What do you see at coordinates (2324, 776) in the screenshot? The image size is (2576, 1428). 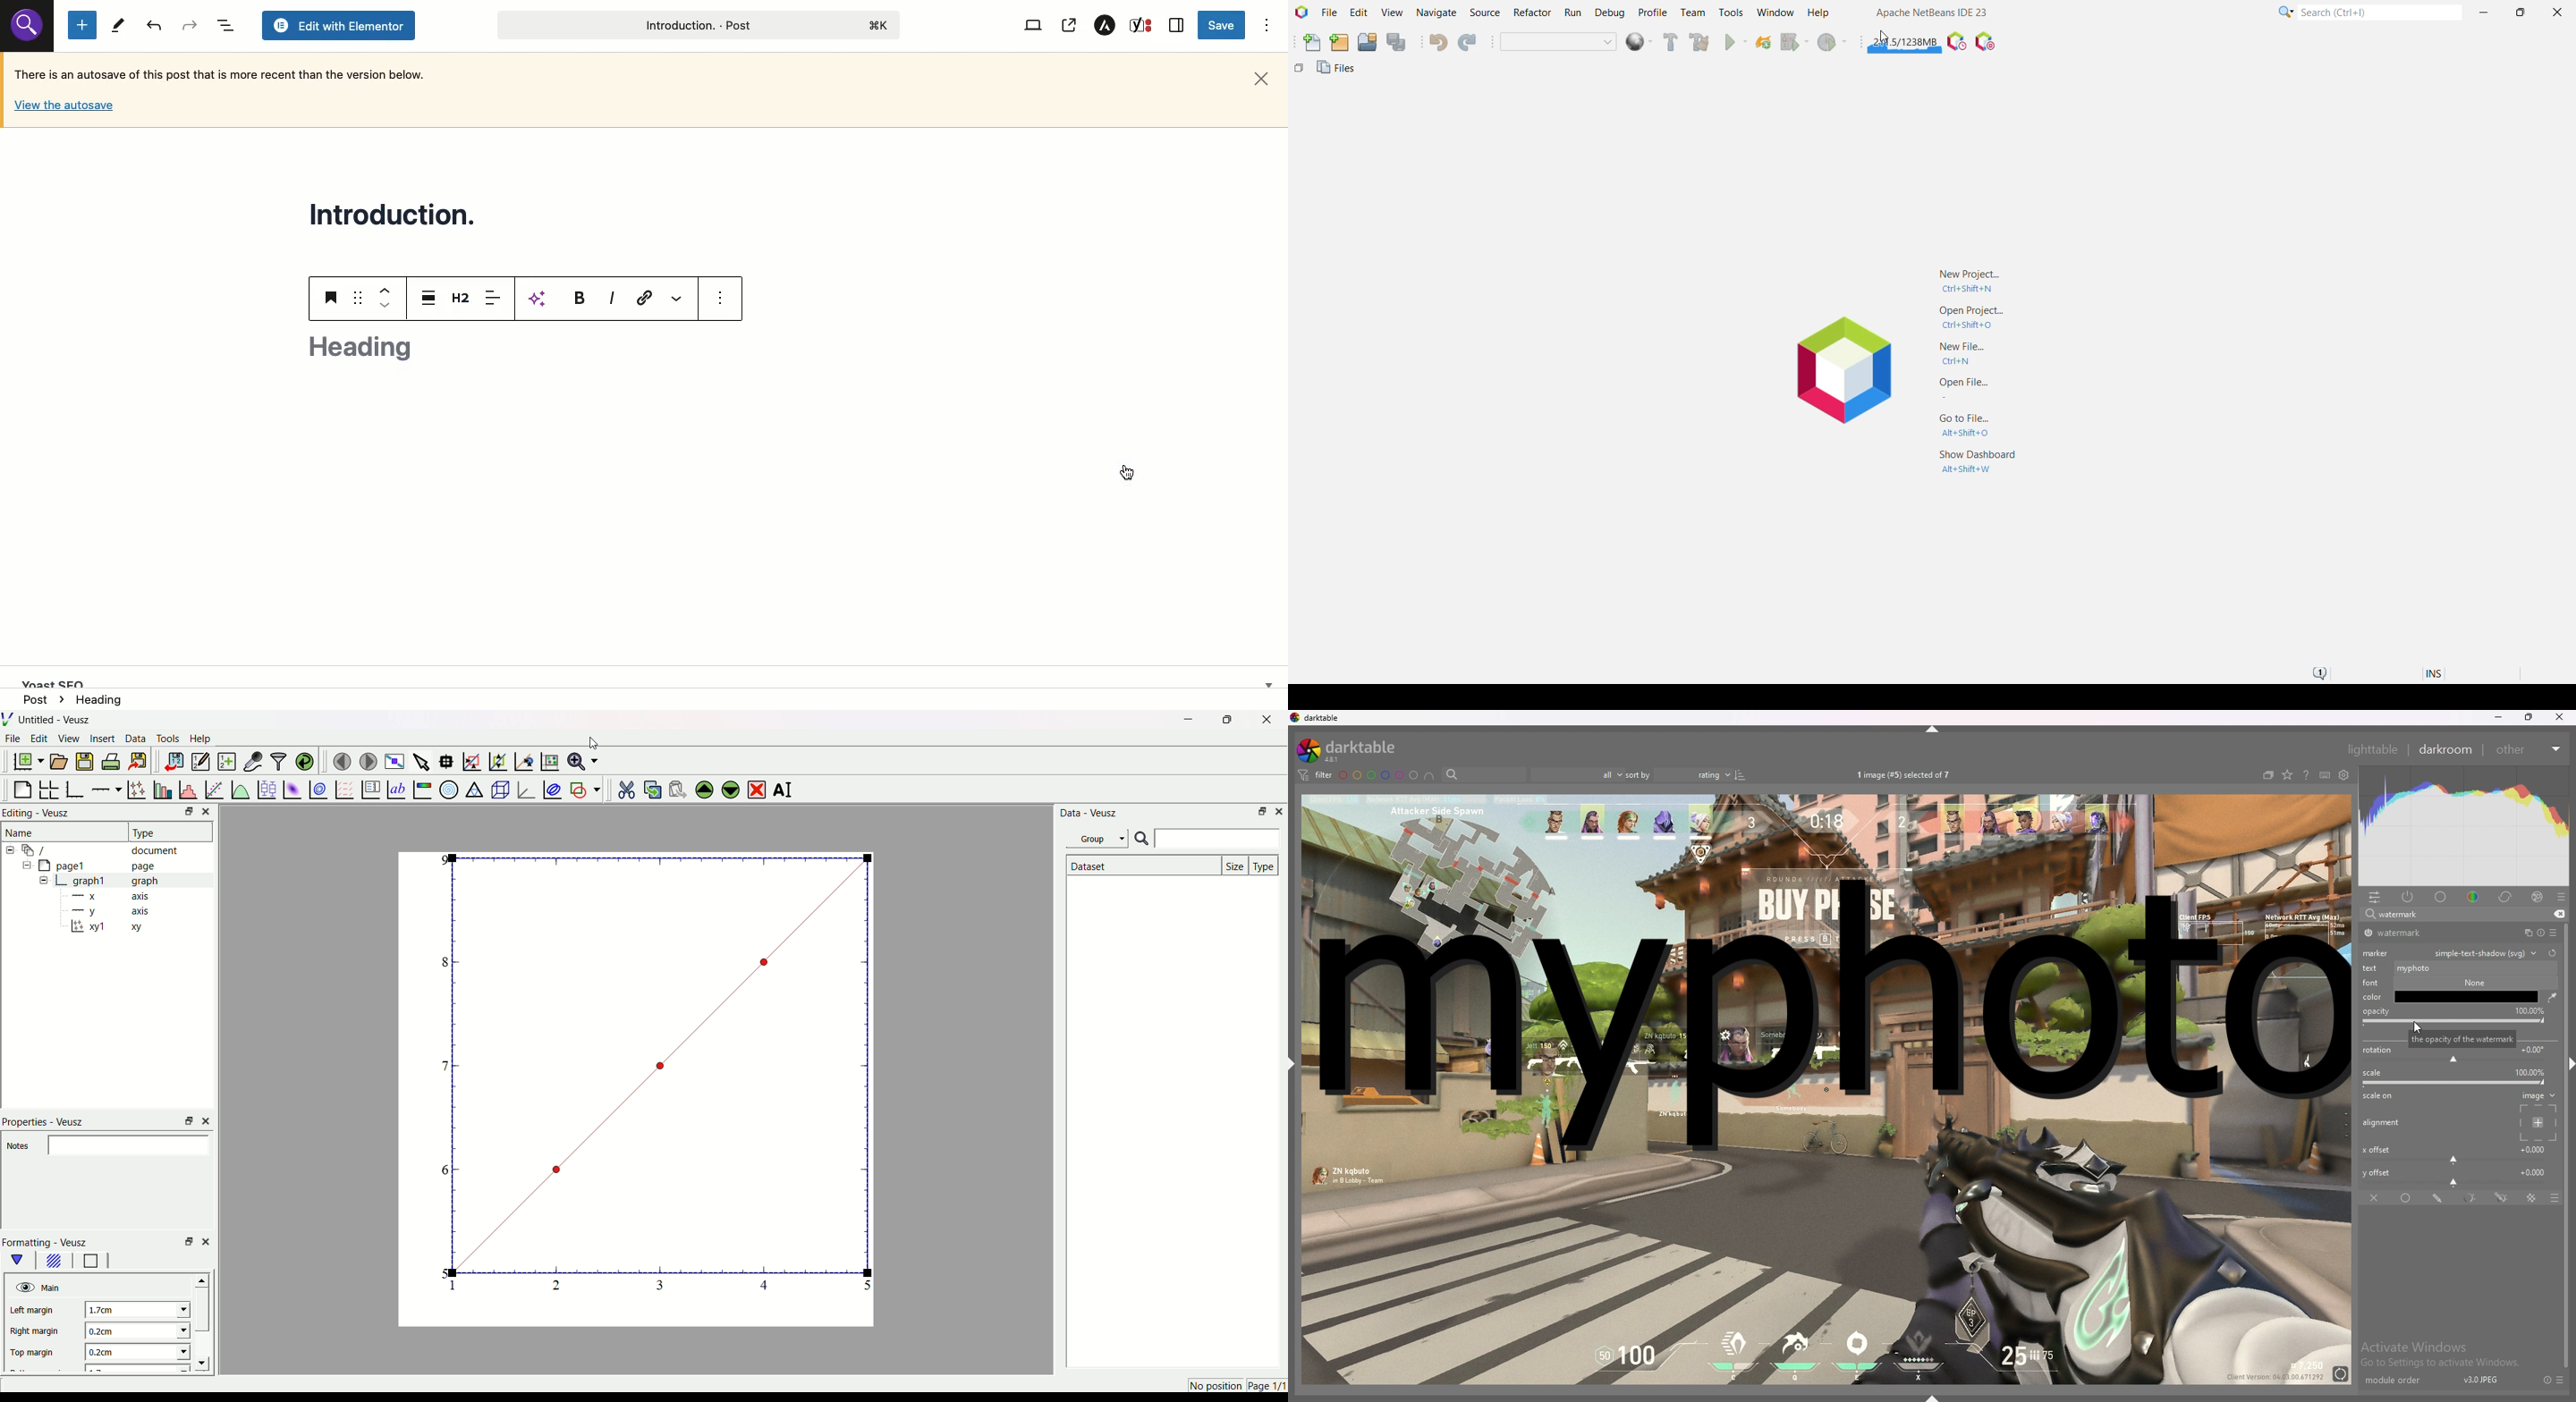 I see `keyboard shortcut` at bounding box center [2324, 776].